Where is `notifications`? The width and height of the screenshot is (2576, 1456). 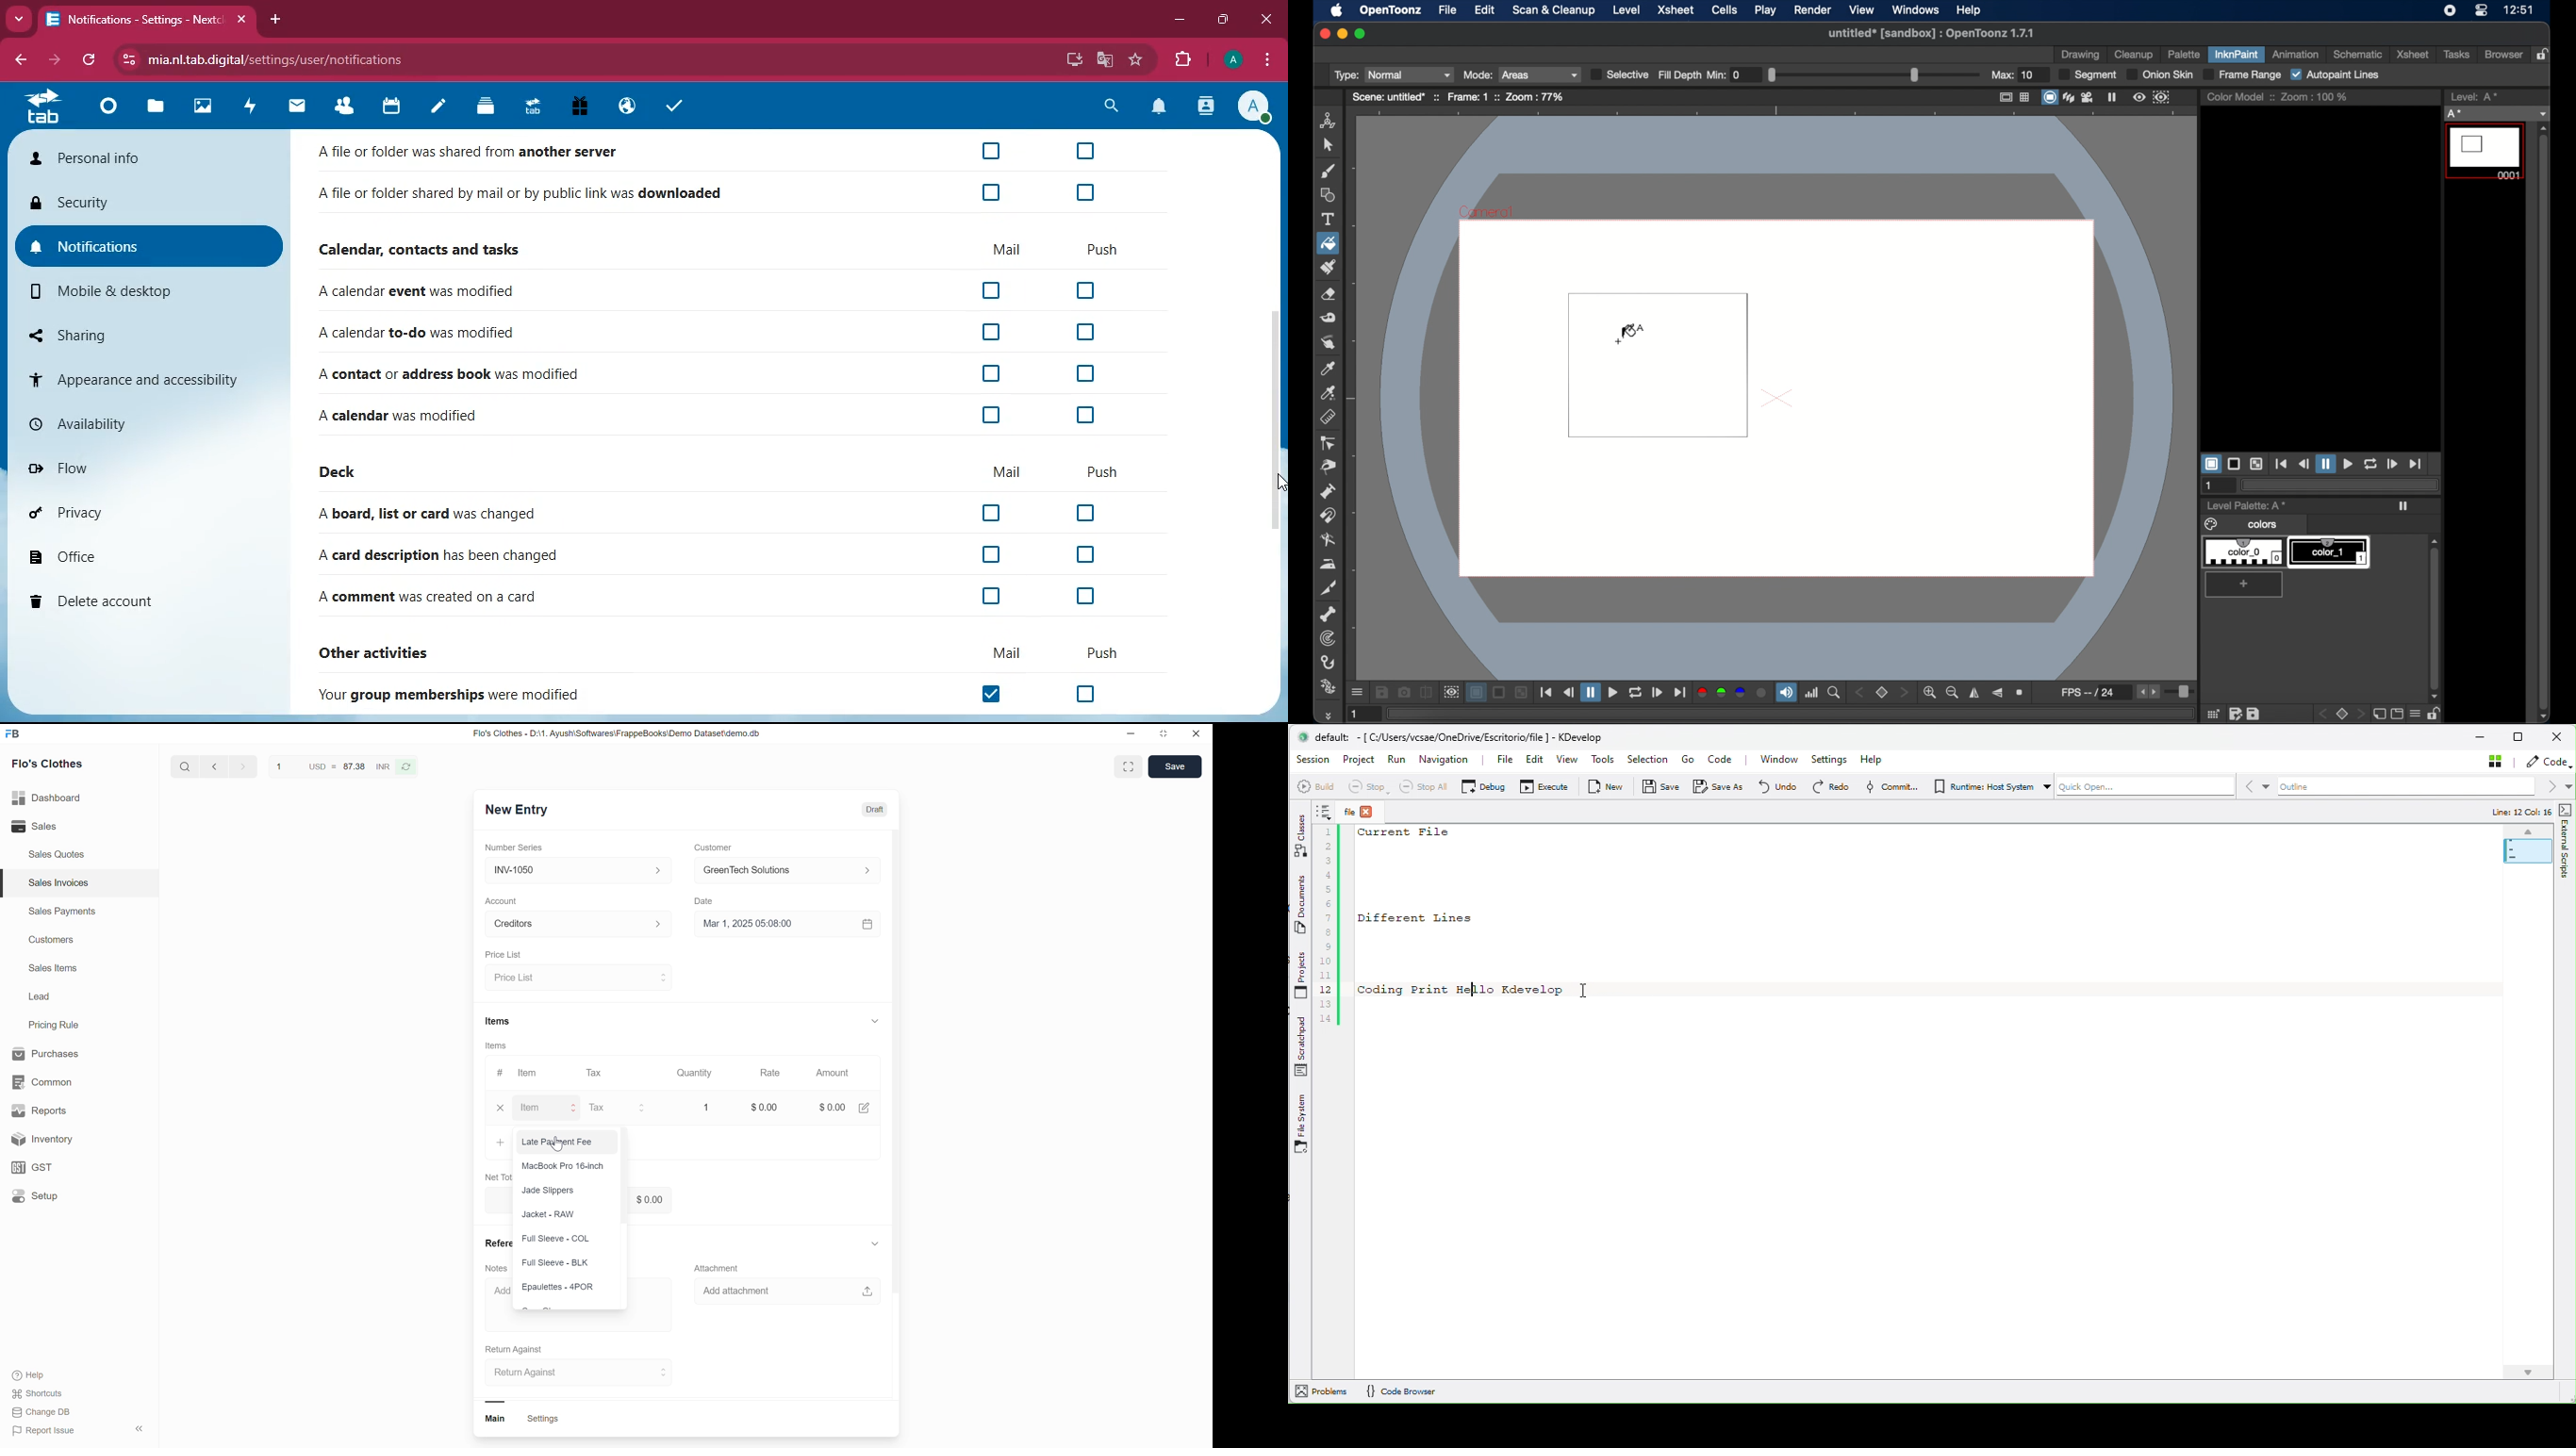
notifications is located at coordinates (1159, 107).